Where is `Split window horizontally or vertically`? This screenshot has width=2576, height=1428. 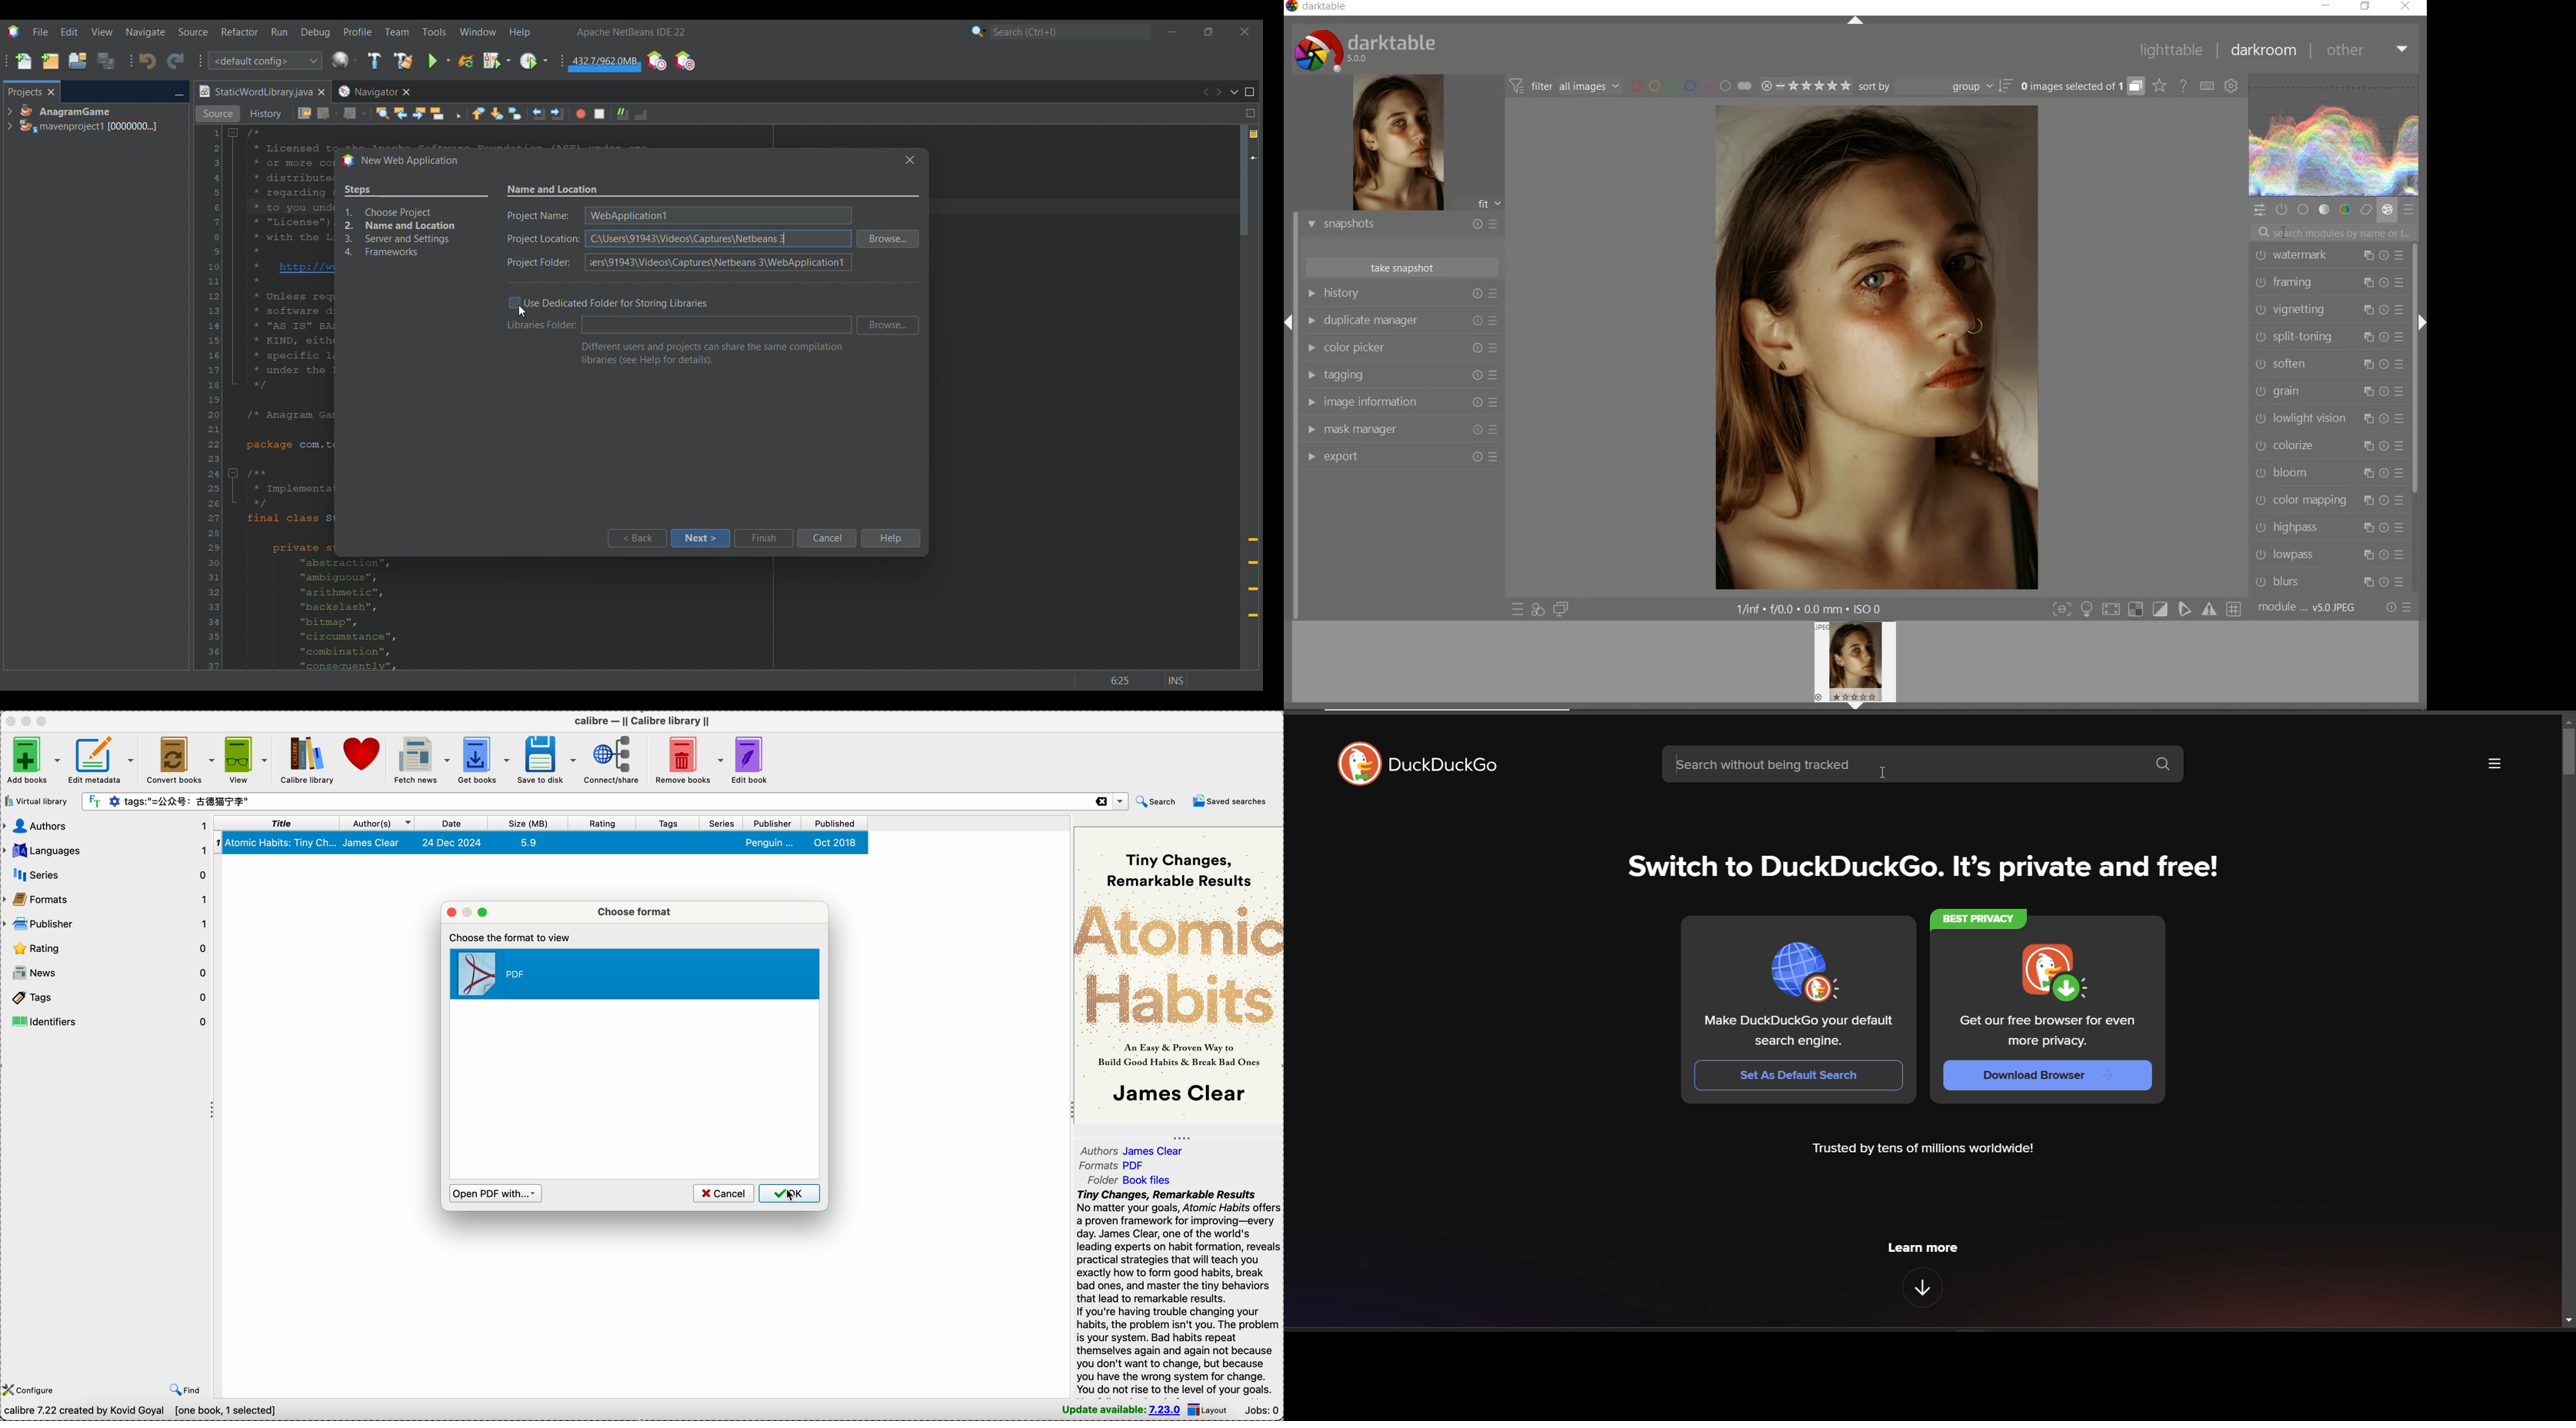 Split window horizontally or vertically is located at coordinates (1250, 113).